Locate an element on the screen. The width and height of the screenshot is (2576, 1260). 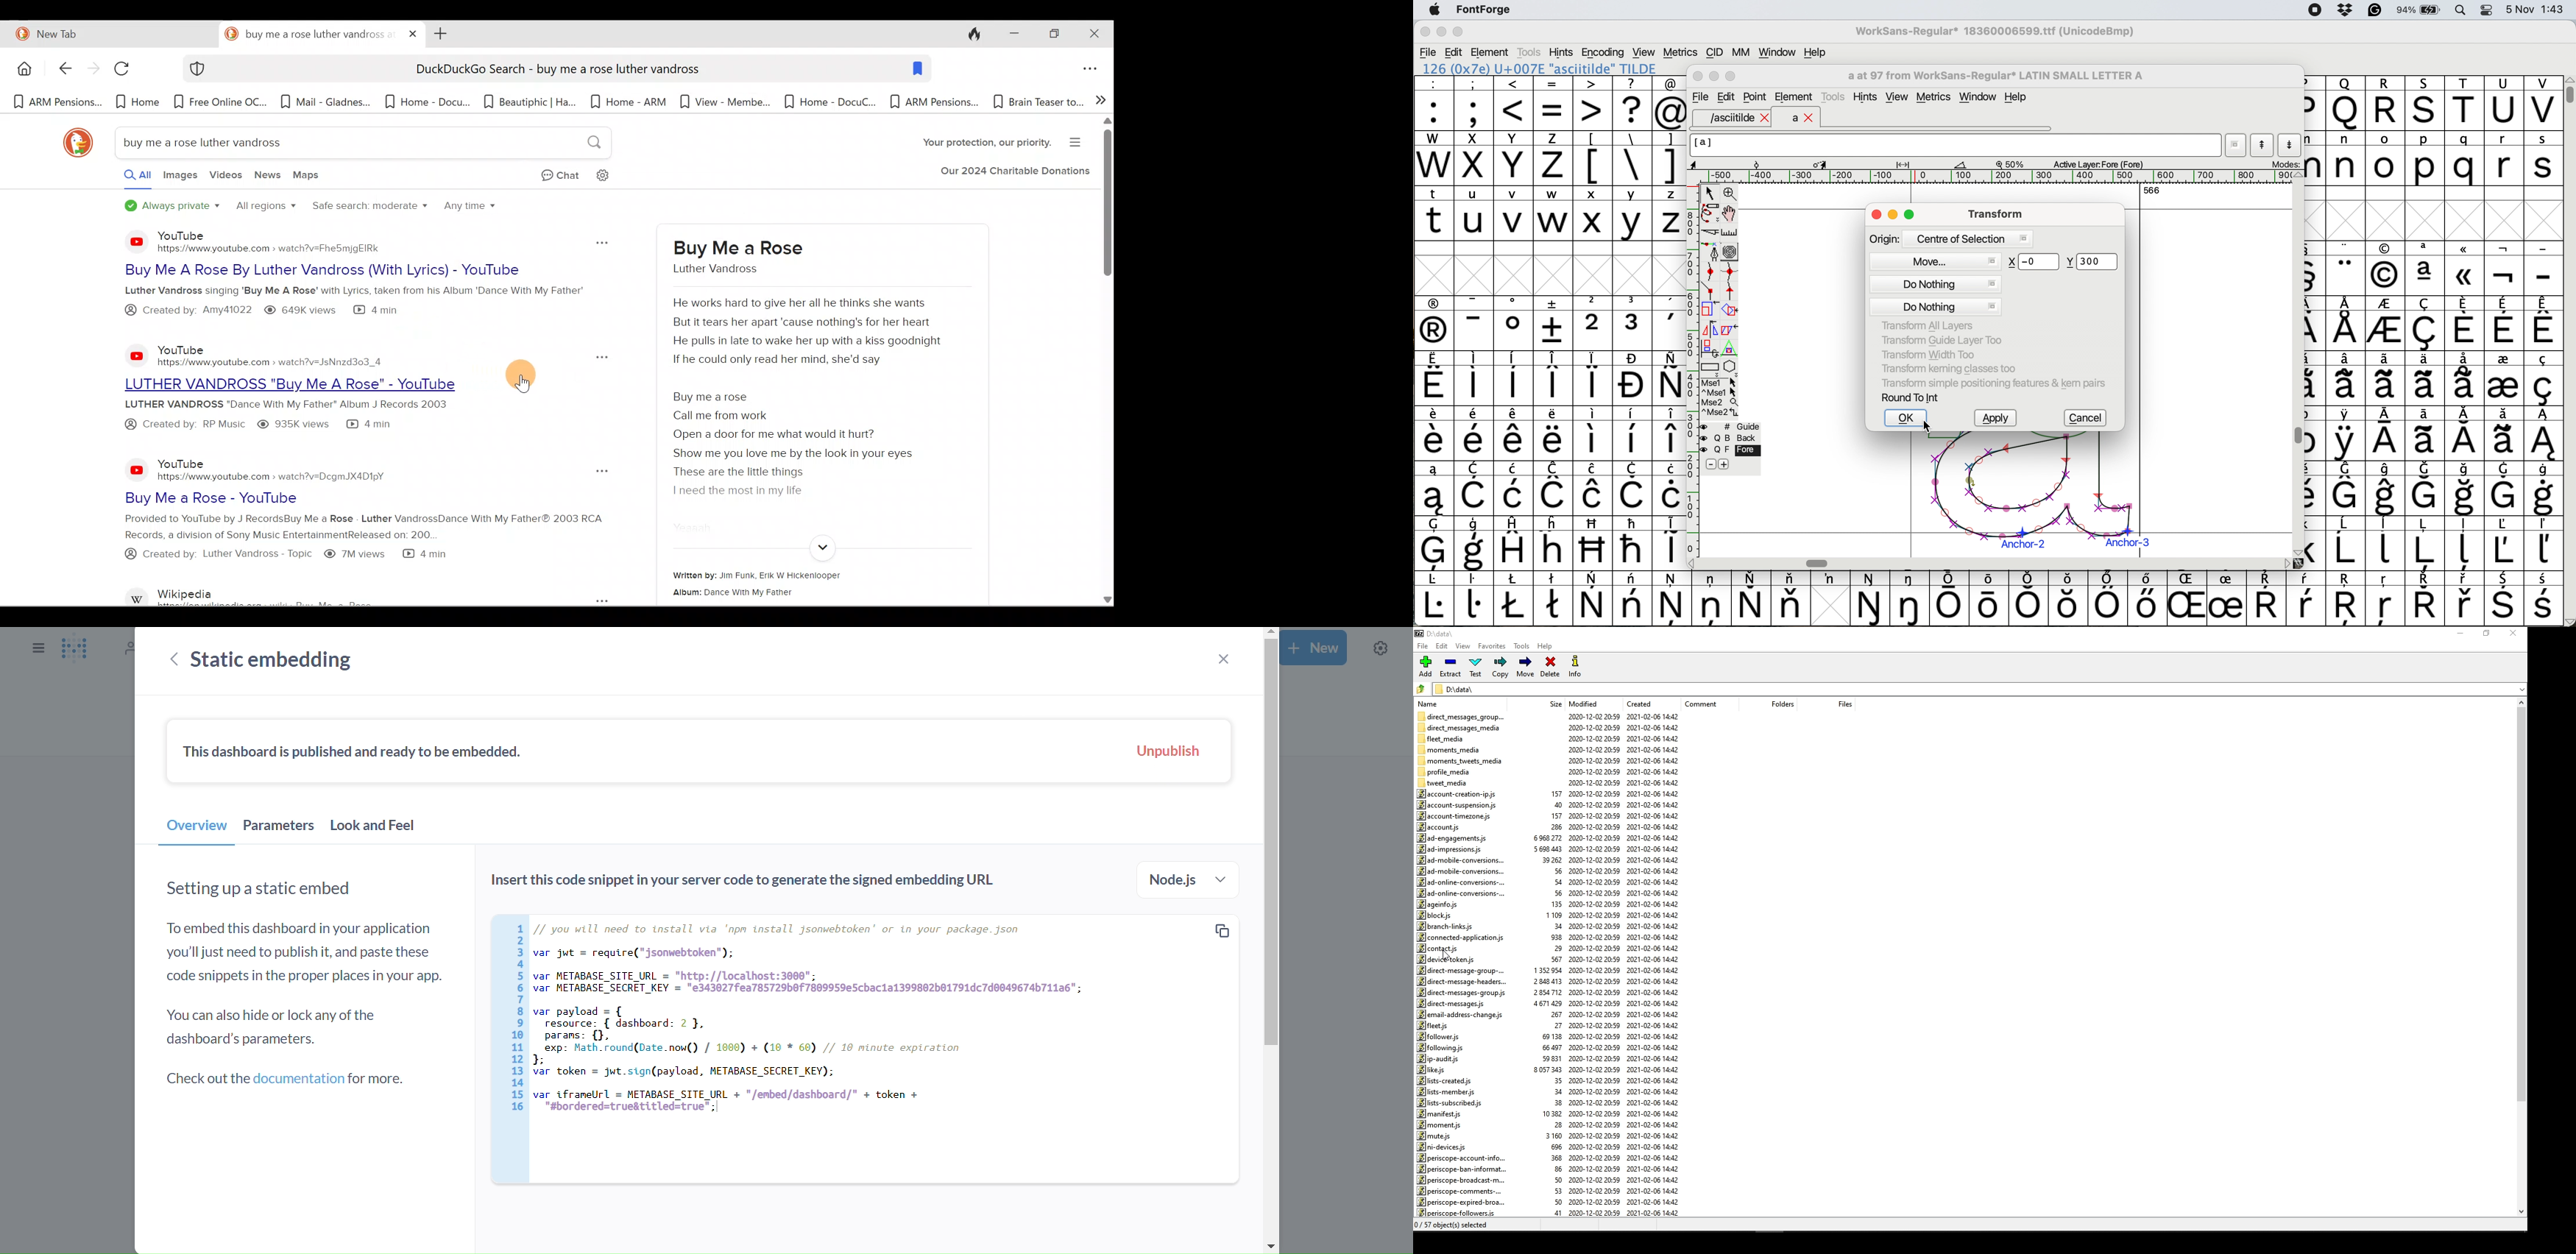
transform simple positioning features and kern pairs is located at coordinates (1992, 385).